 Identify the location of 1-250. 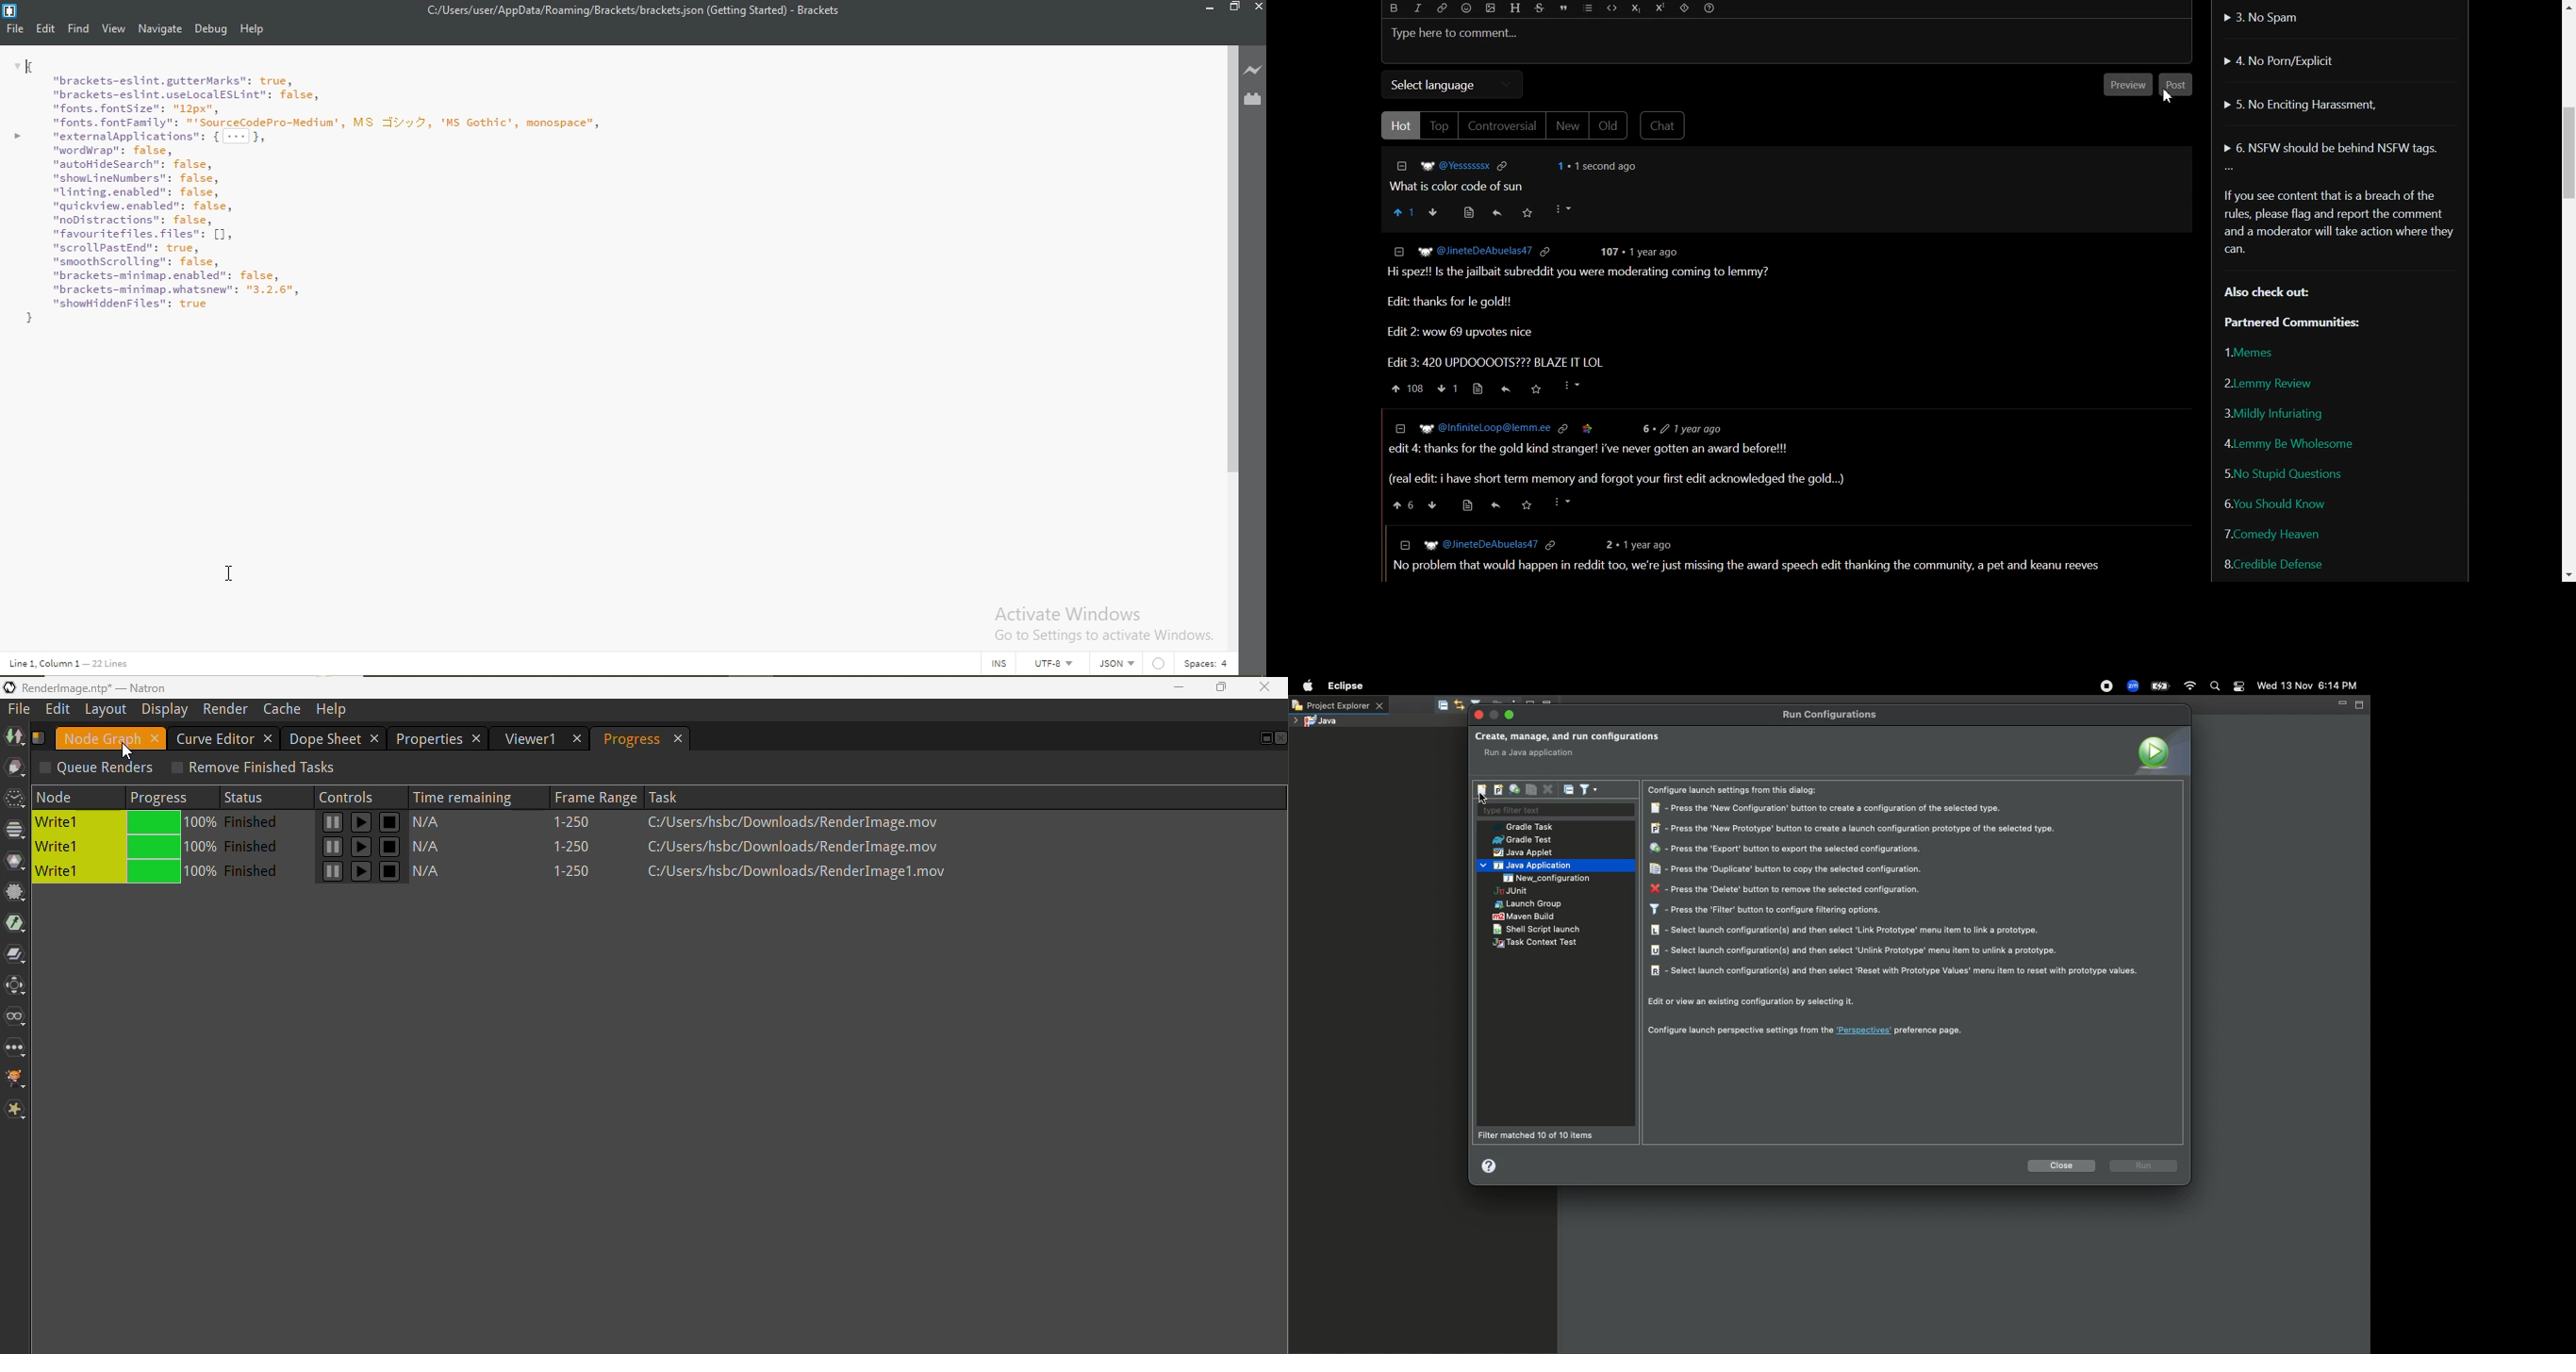
(579, 823).